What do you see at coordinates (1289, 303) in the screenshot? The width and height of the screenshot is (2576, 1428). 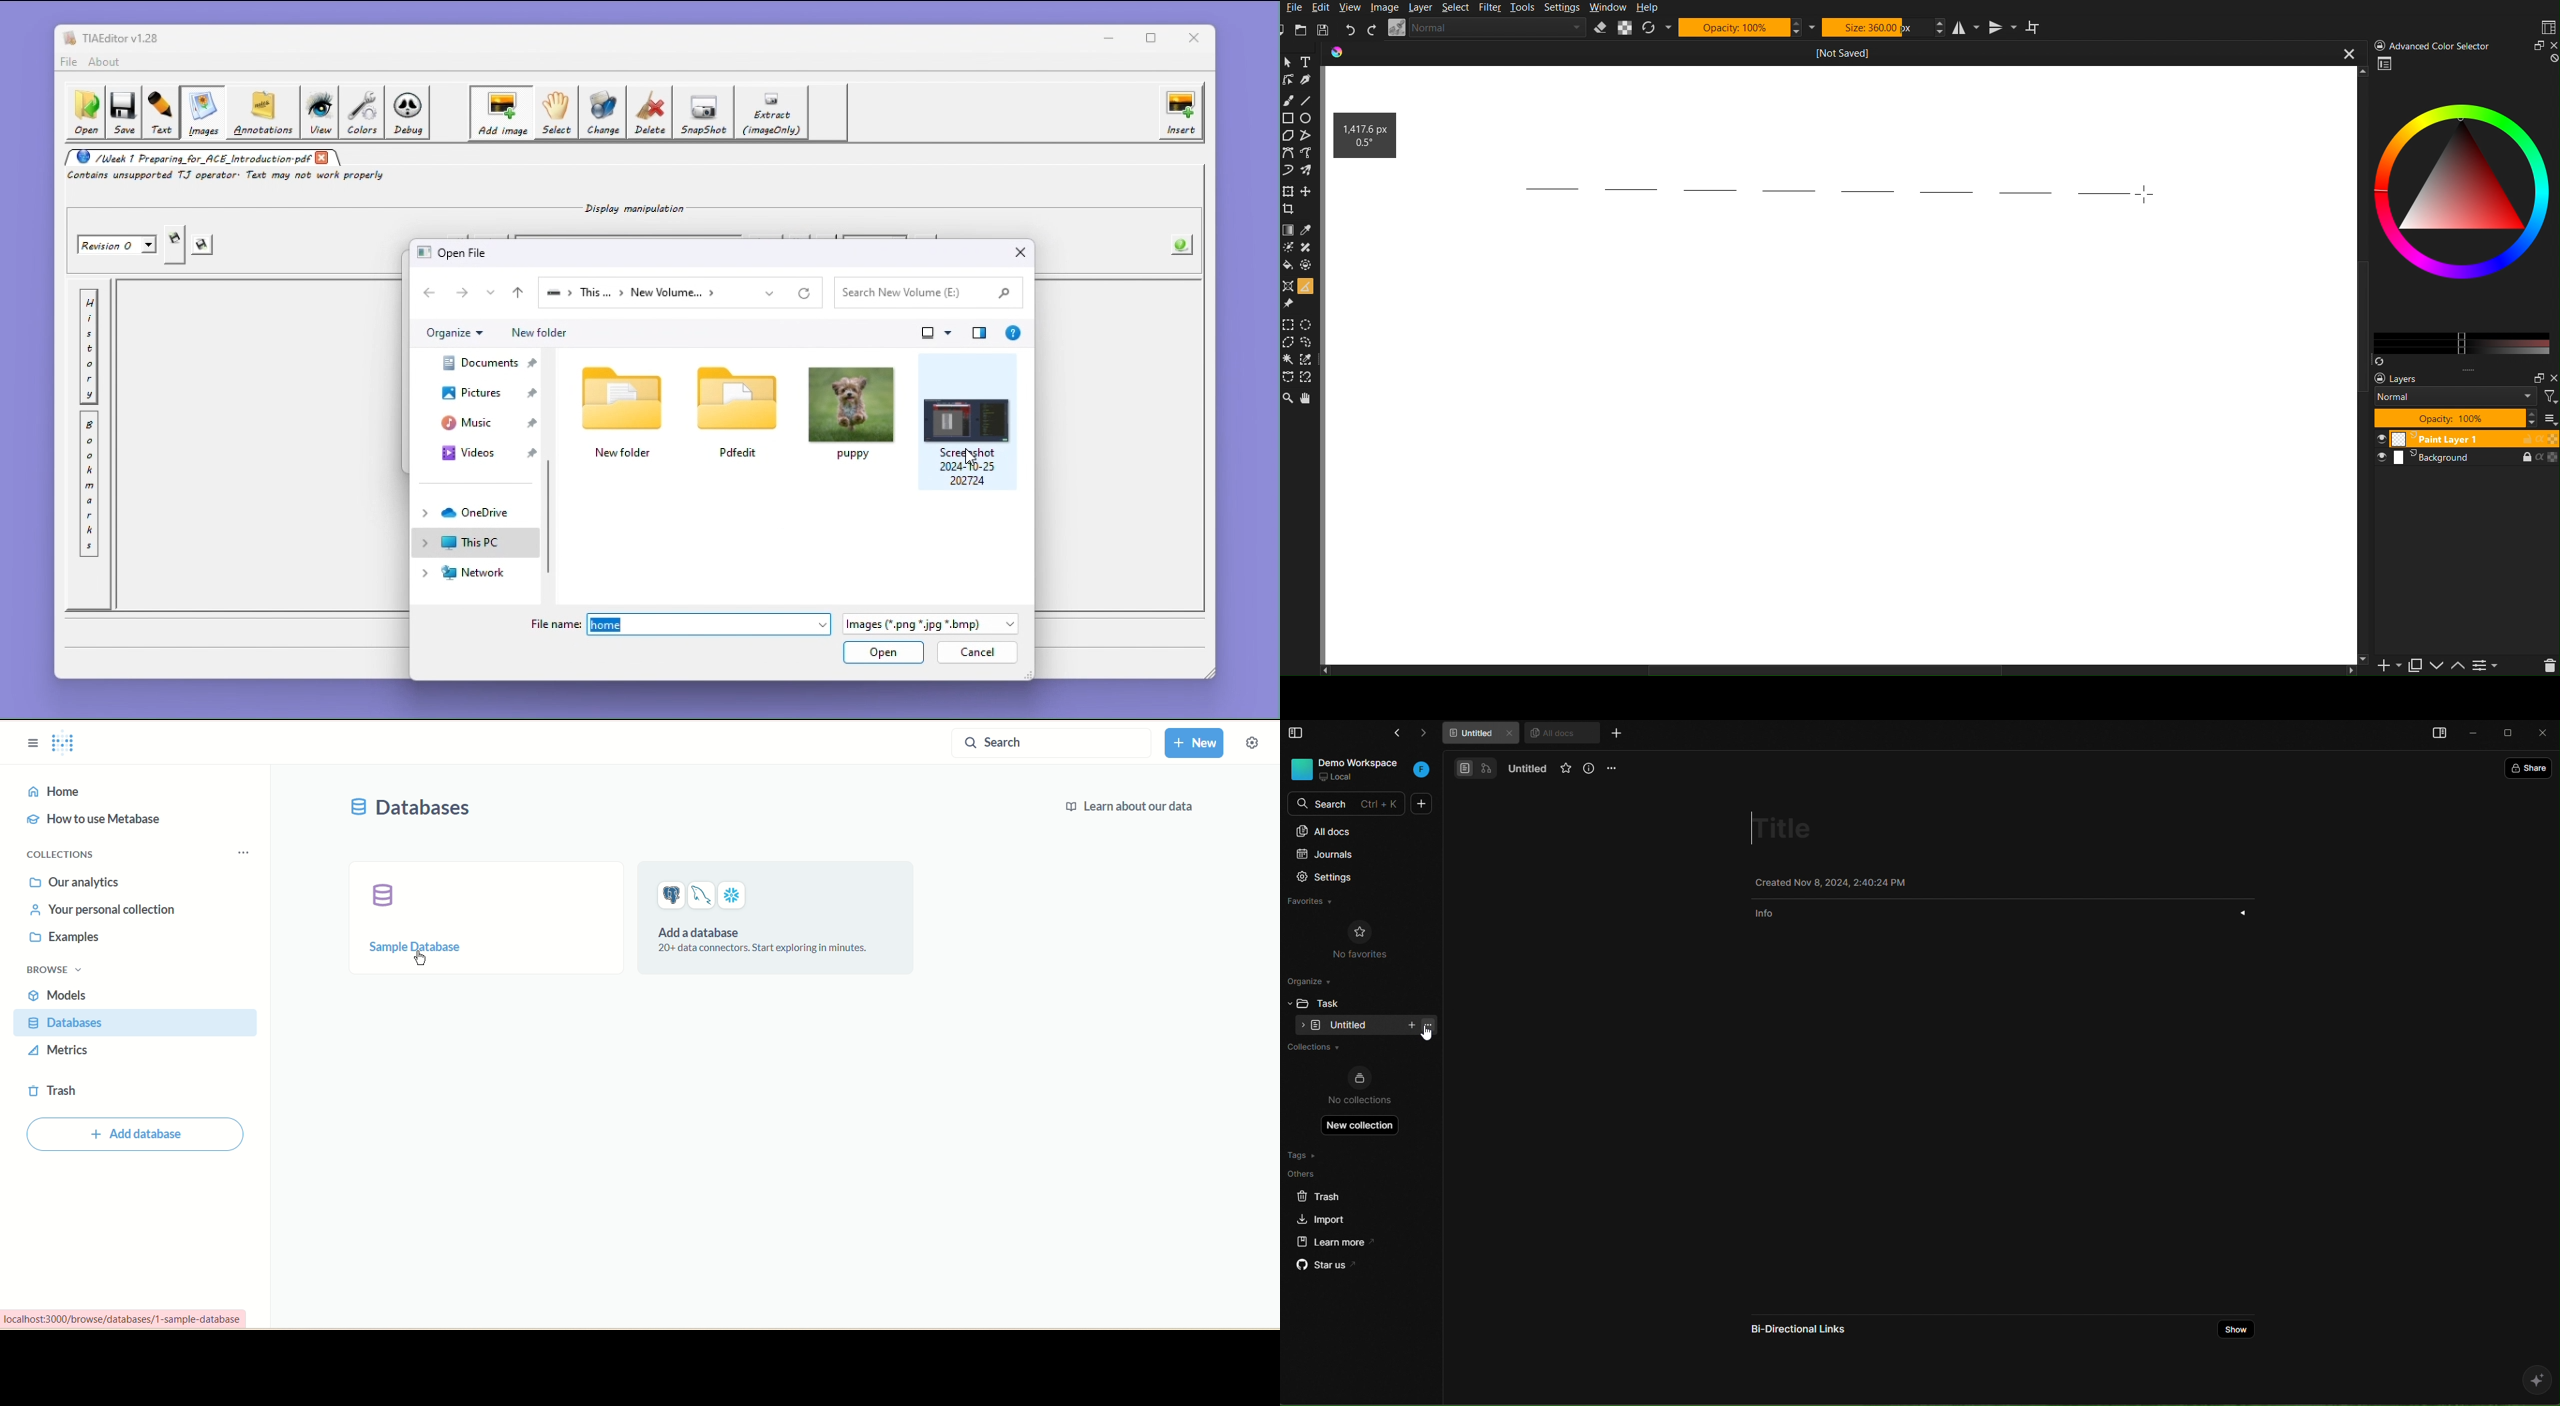 I see `Pin Tool` at bounding box center [1289, 303].